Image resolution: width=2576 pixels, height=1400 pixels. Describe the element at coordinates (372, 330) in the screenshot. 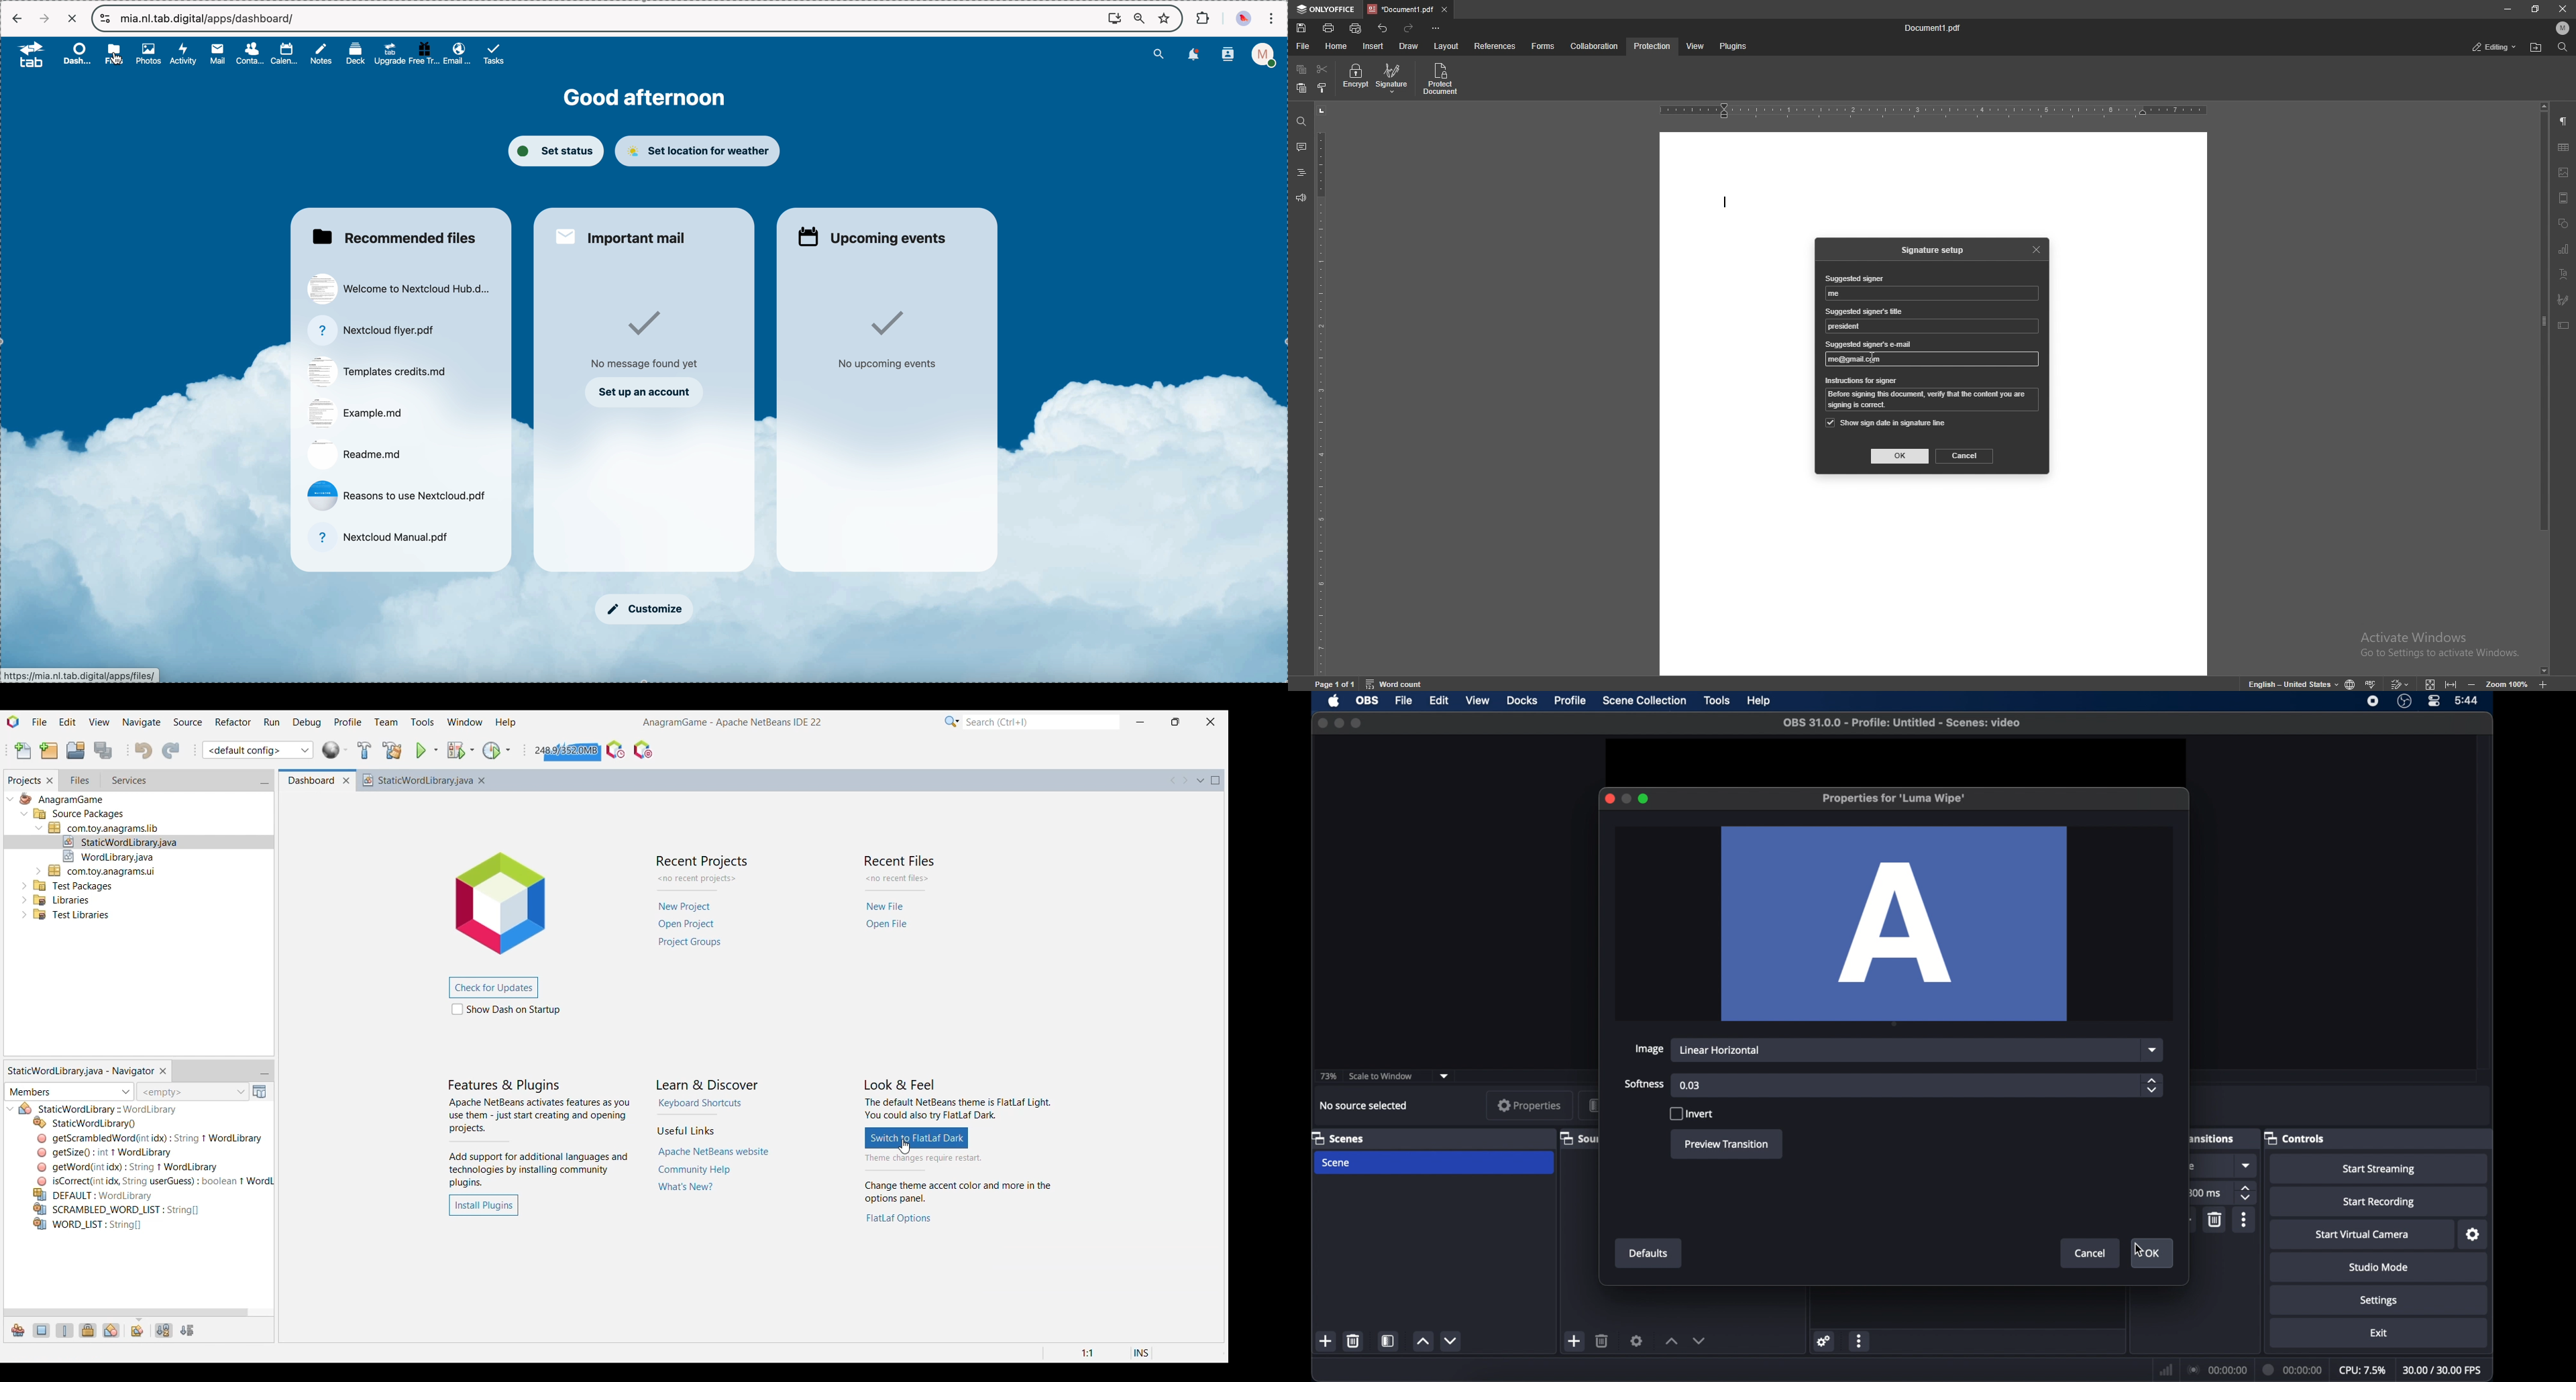

I see `file` at that location.